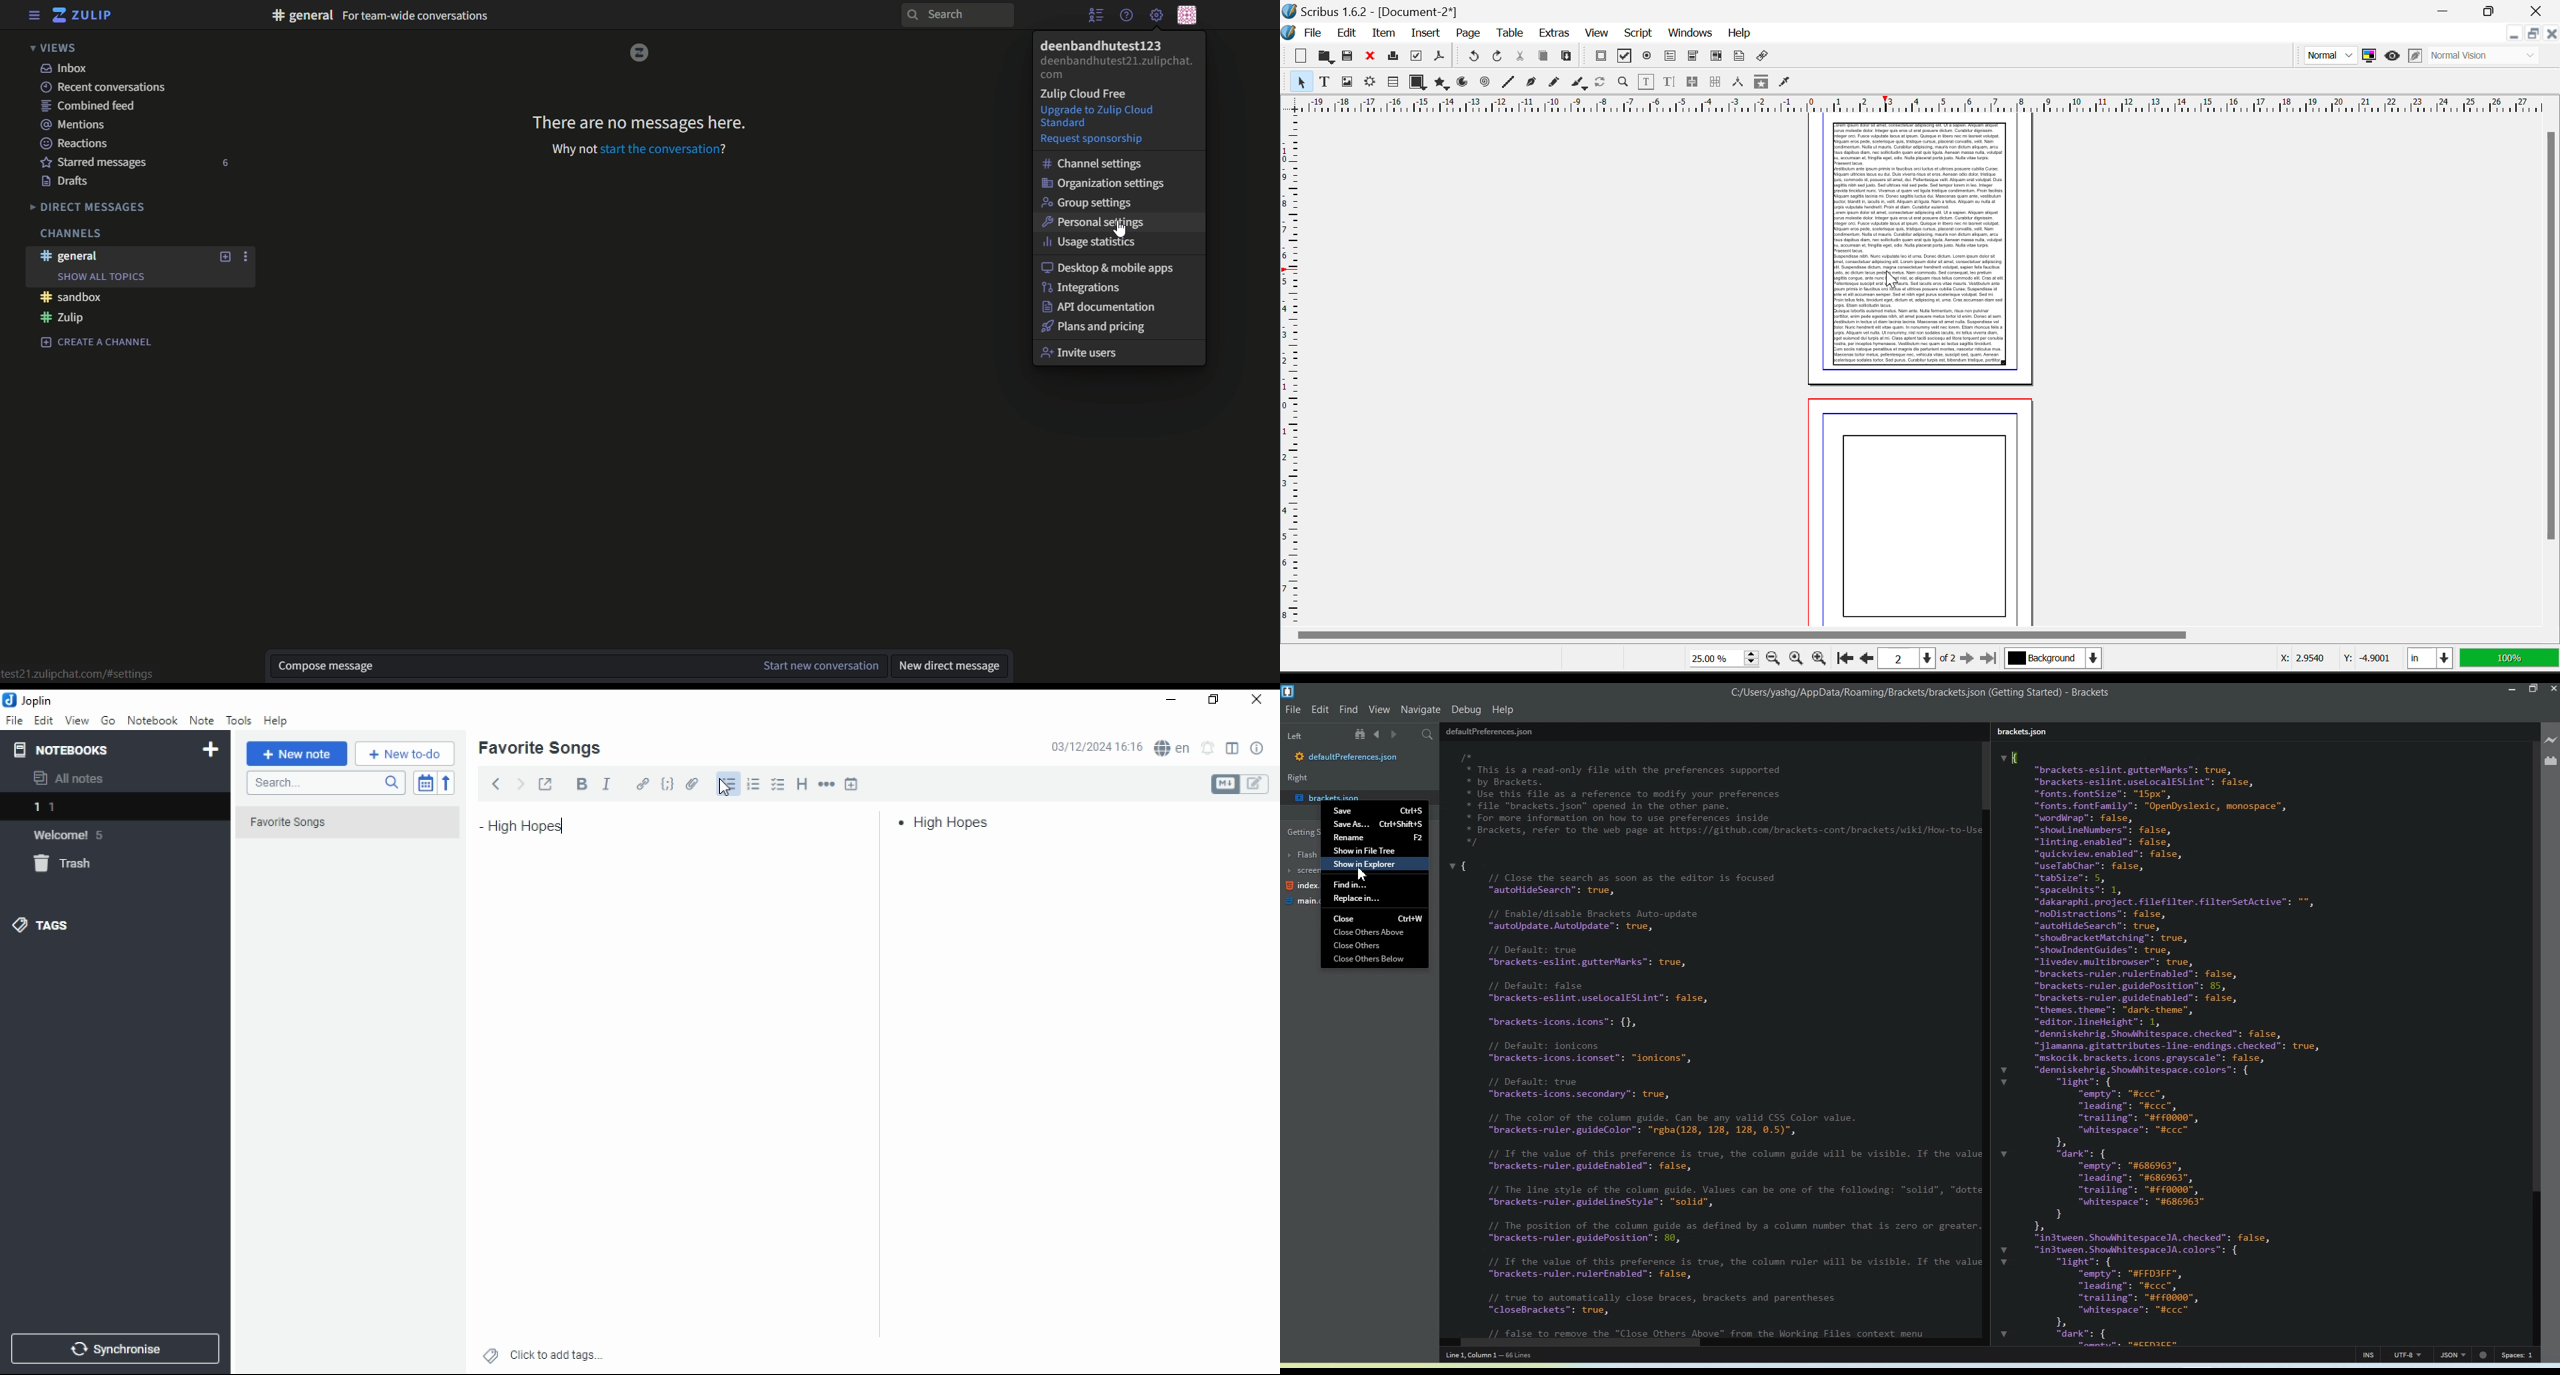 This screenshot has width=2576, height=1400. What do you see at coordinates (1095, 139) in the screenshot?
I see `Request sponsorship` at bounding box center [1095, 139].